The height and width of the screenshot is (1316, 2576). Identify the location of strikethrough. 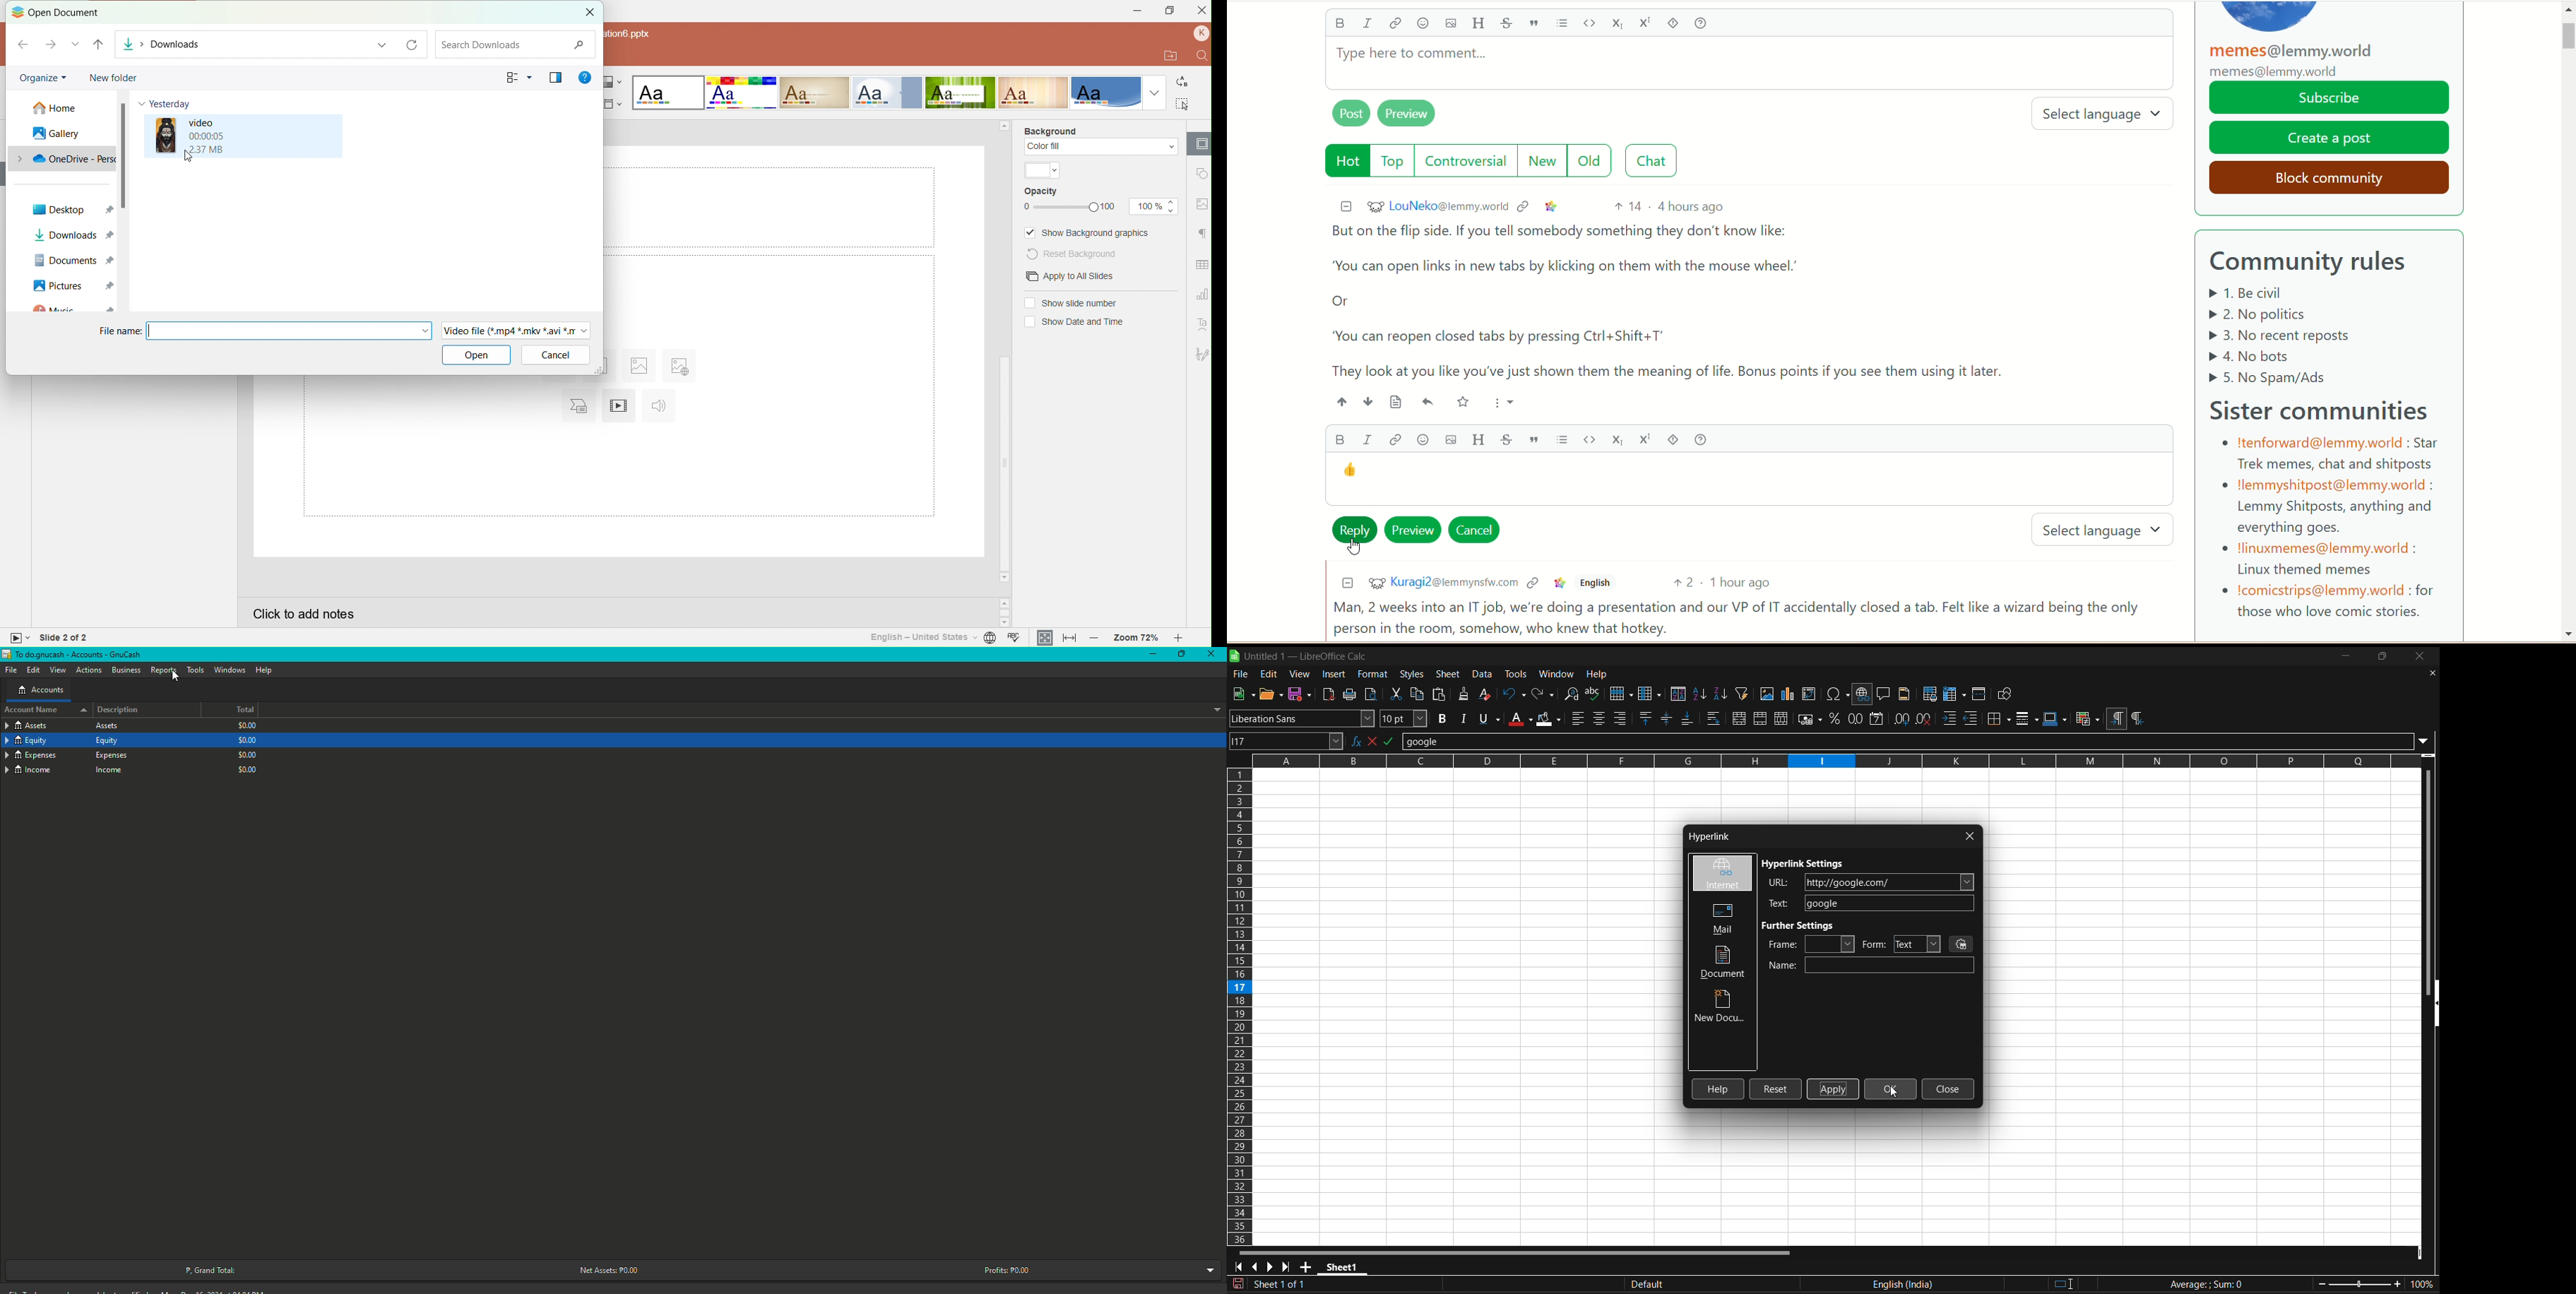
(1510, 438).